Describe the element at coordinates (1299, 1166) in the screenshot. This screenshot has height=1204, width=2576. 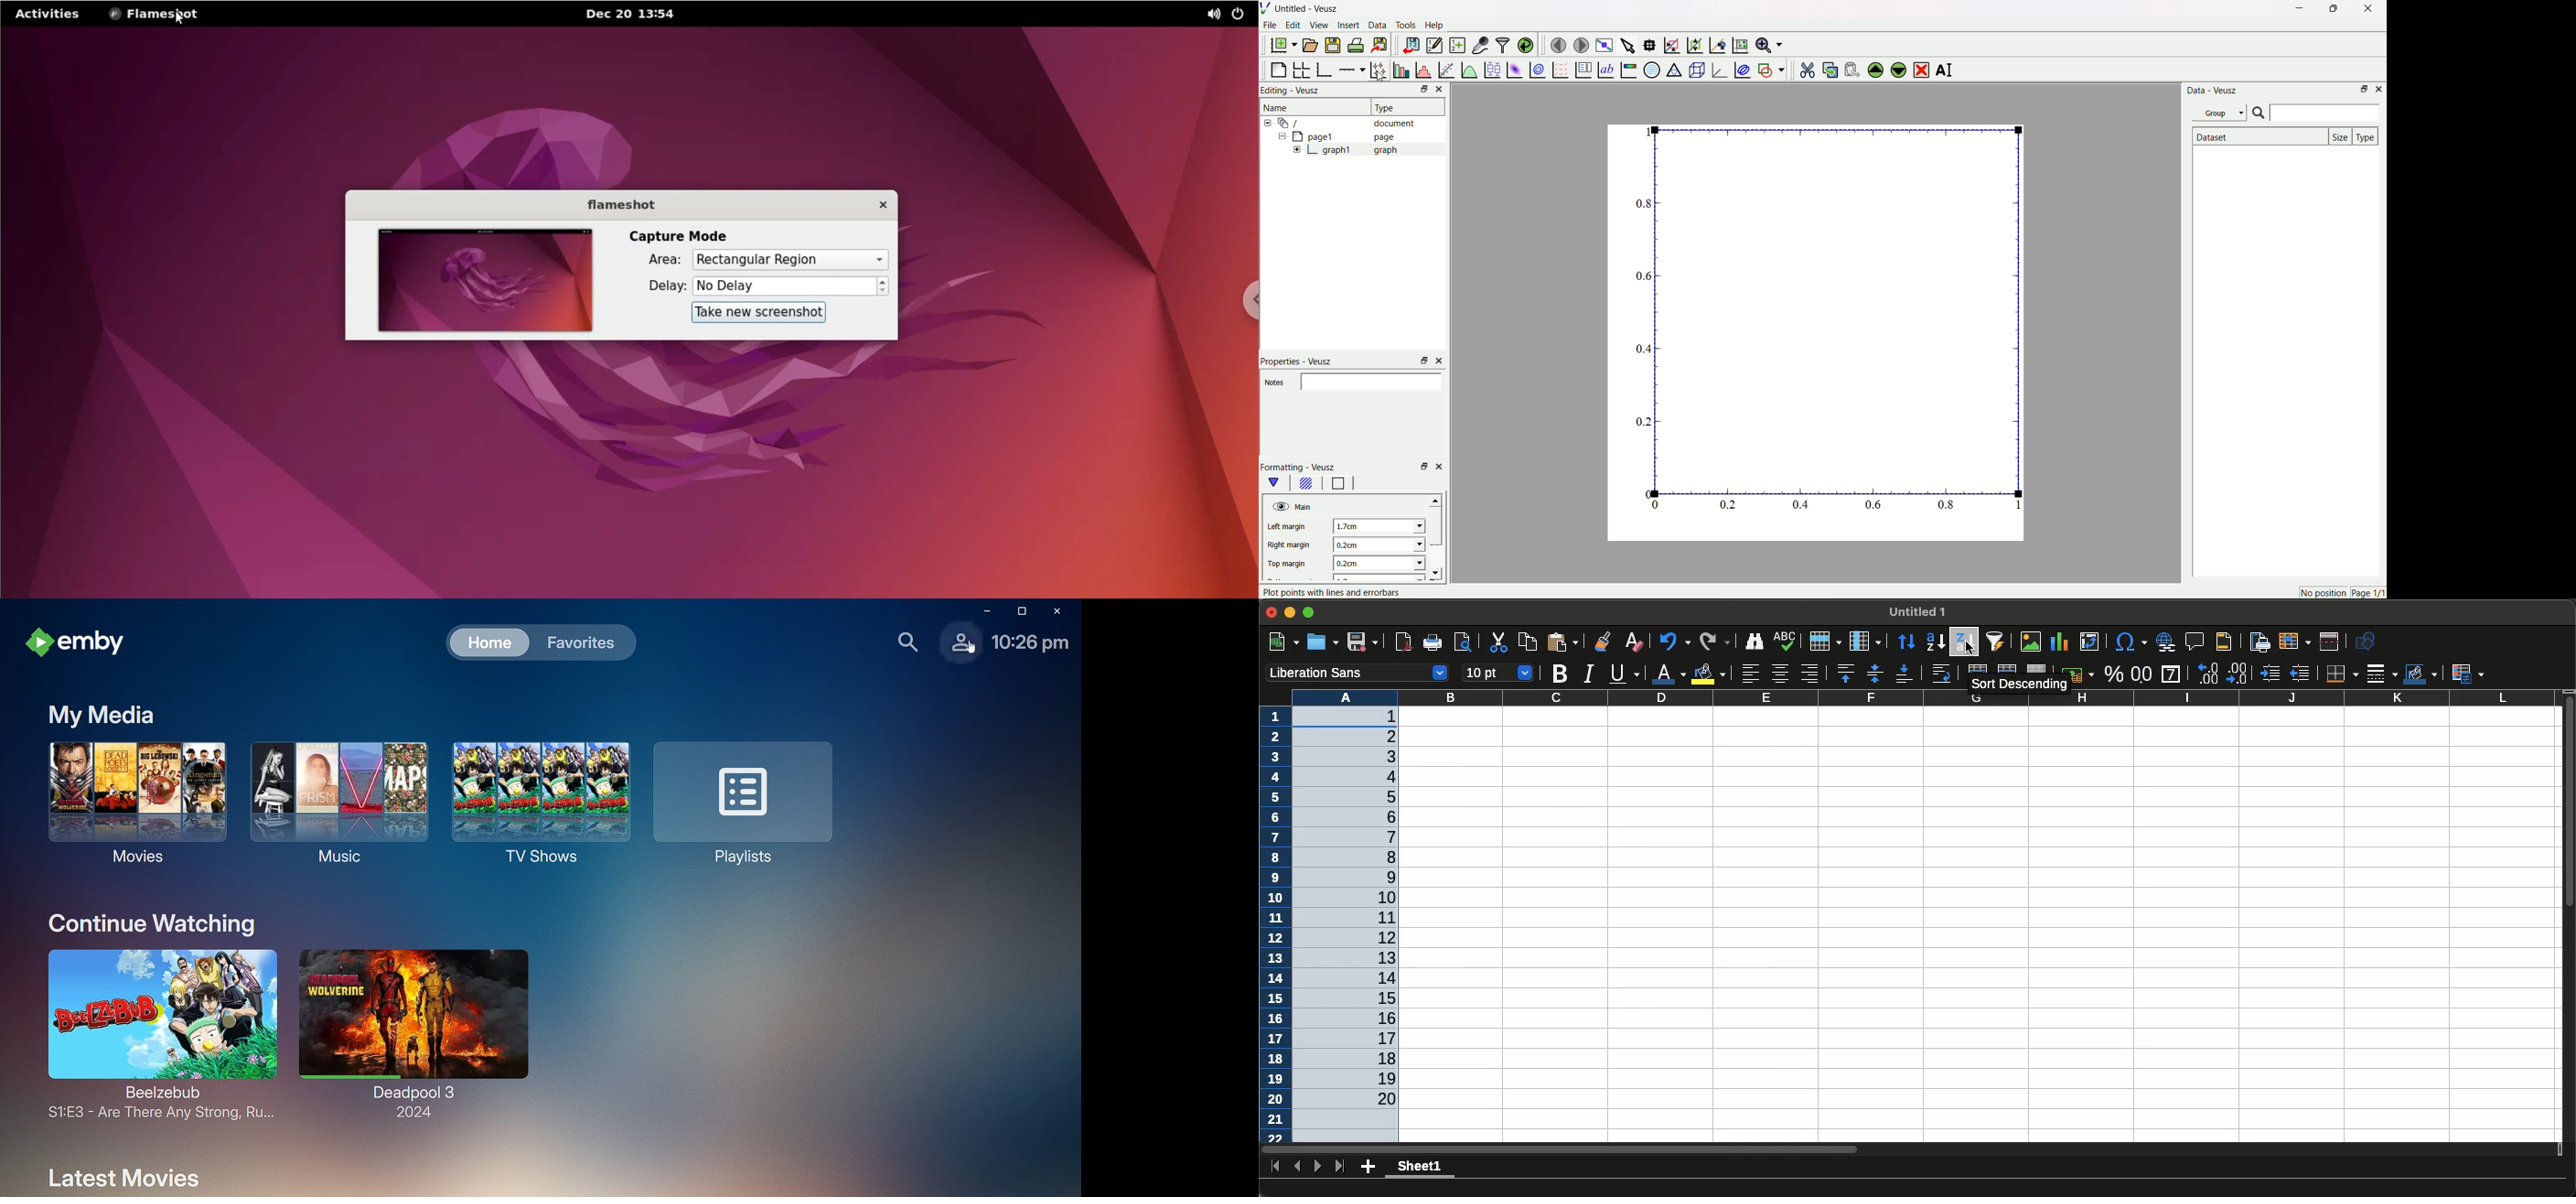
I see `Previous sheet` at that location.